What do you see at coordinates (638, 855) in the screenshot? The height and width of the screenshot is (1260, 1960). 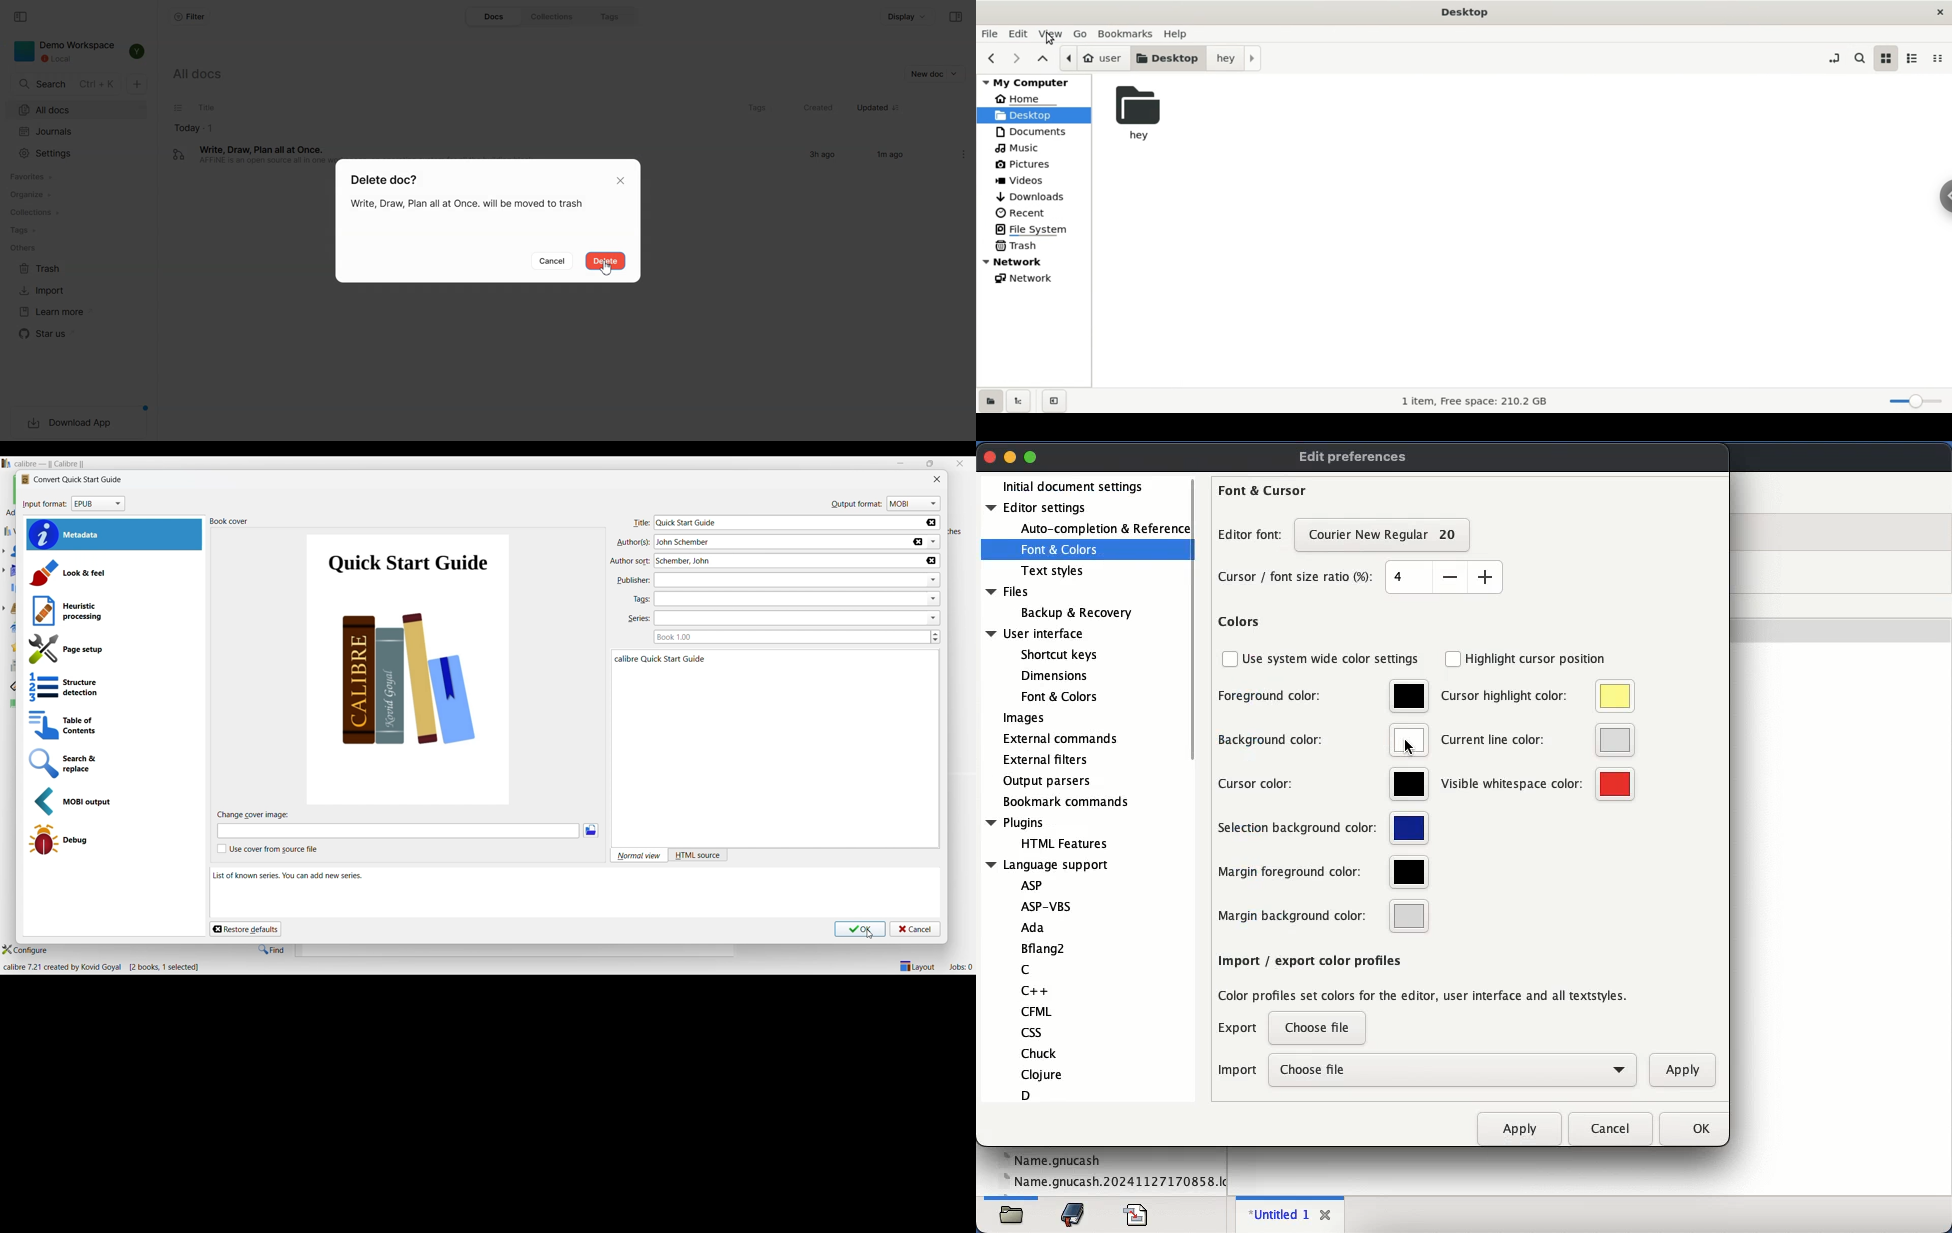 I see `Normal view` at bounding box center [638, 855].